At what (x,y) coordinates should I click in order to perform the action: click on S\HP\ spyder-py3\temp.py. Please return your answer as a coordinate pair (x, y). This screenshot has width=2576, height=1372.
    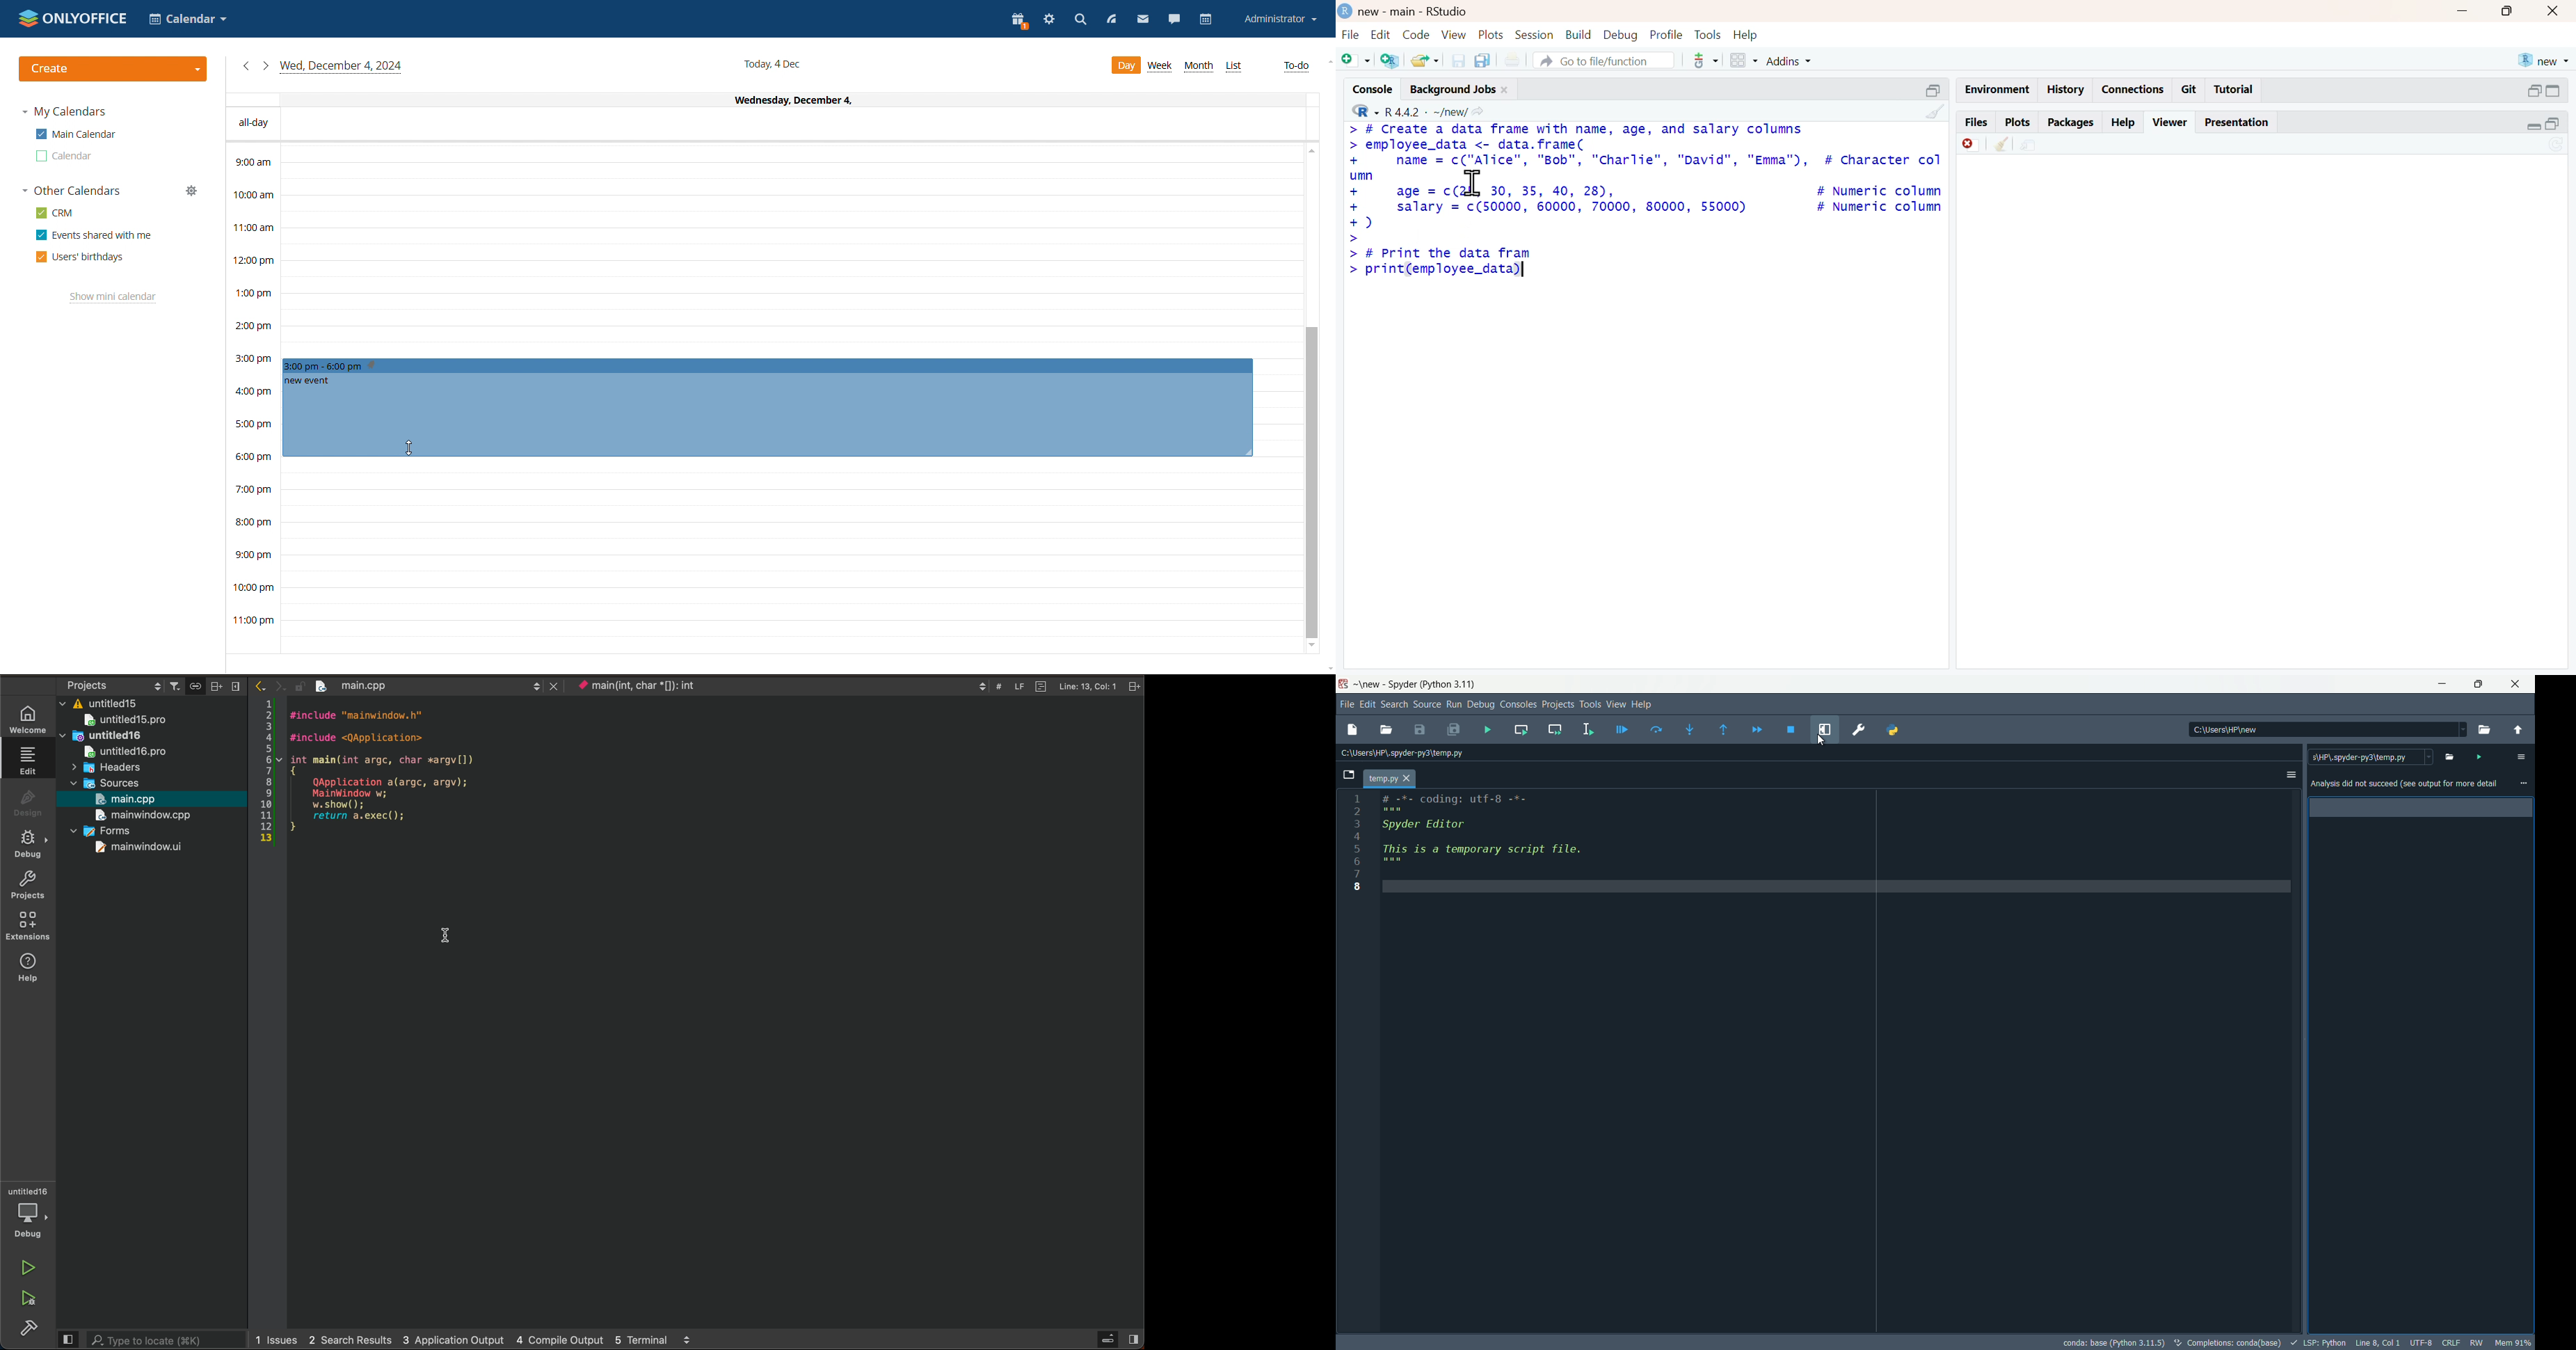
    Looking at the image, I should click on (2373, 759).